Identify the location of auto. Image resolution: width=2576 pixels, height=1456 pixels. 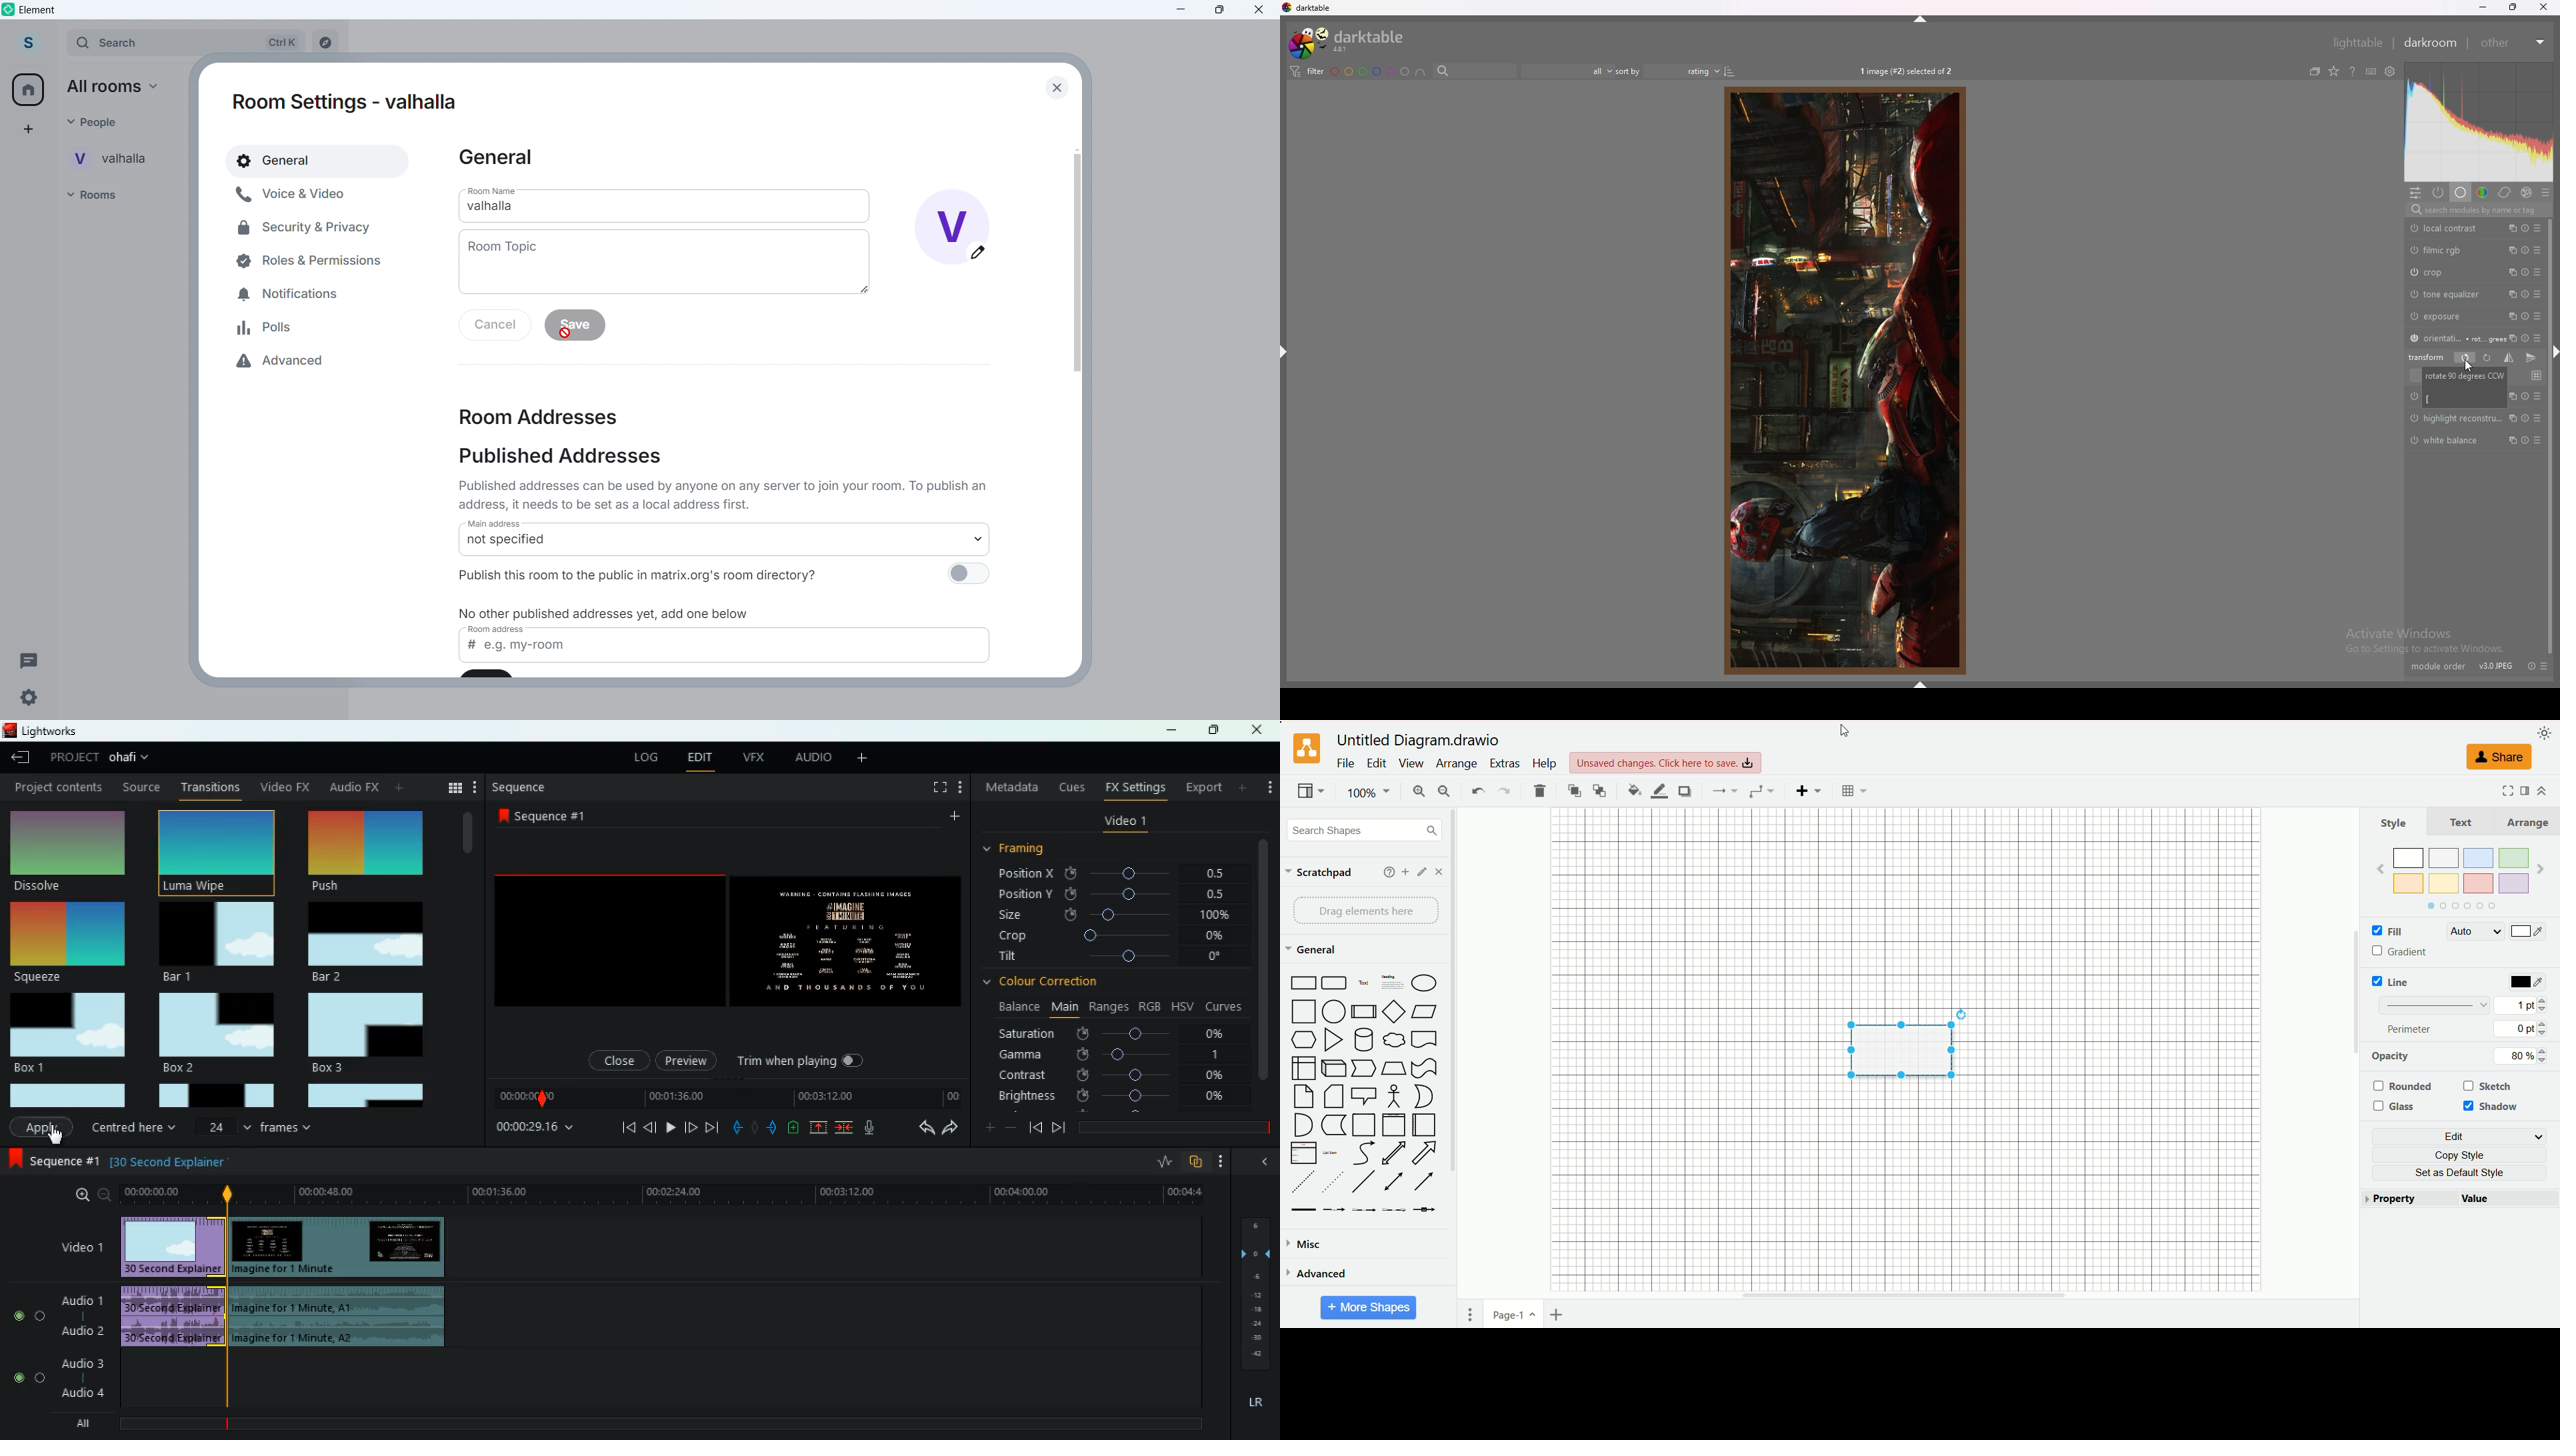
(2474, 931).